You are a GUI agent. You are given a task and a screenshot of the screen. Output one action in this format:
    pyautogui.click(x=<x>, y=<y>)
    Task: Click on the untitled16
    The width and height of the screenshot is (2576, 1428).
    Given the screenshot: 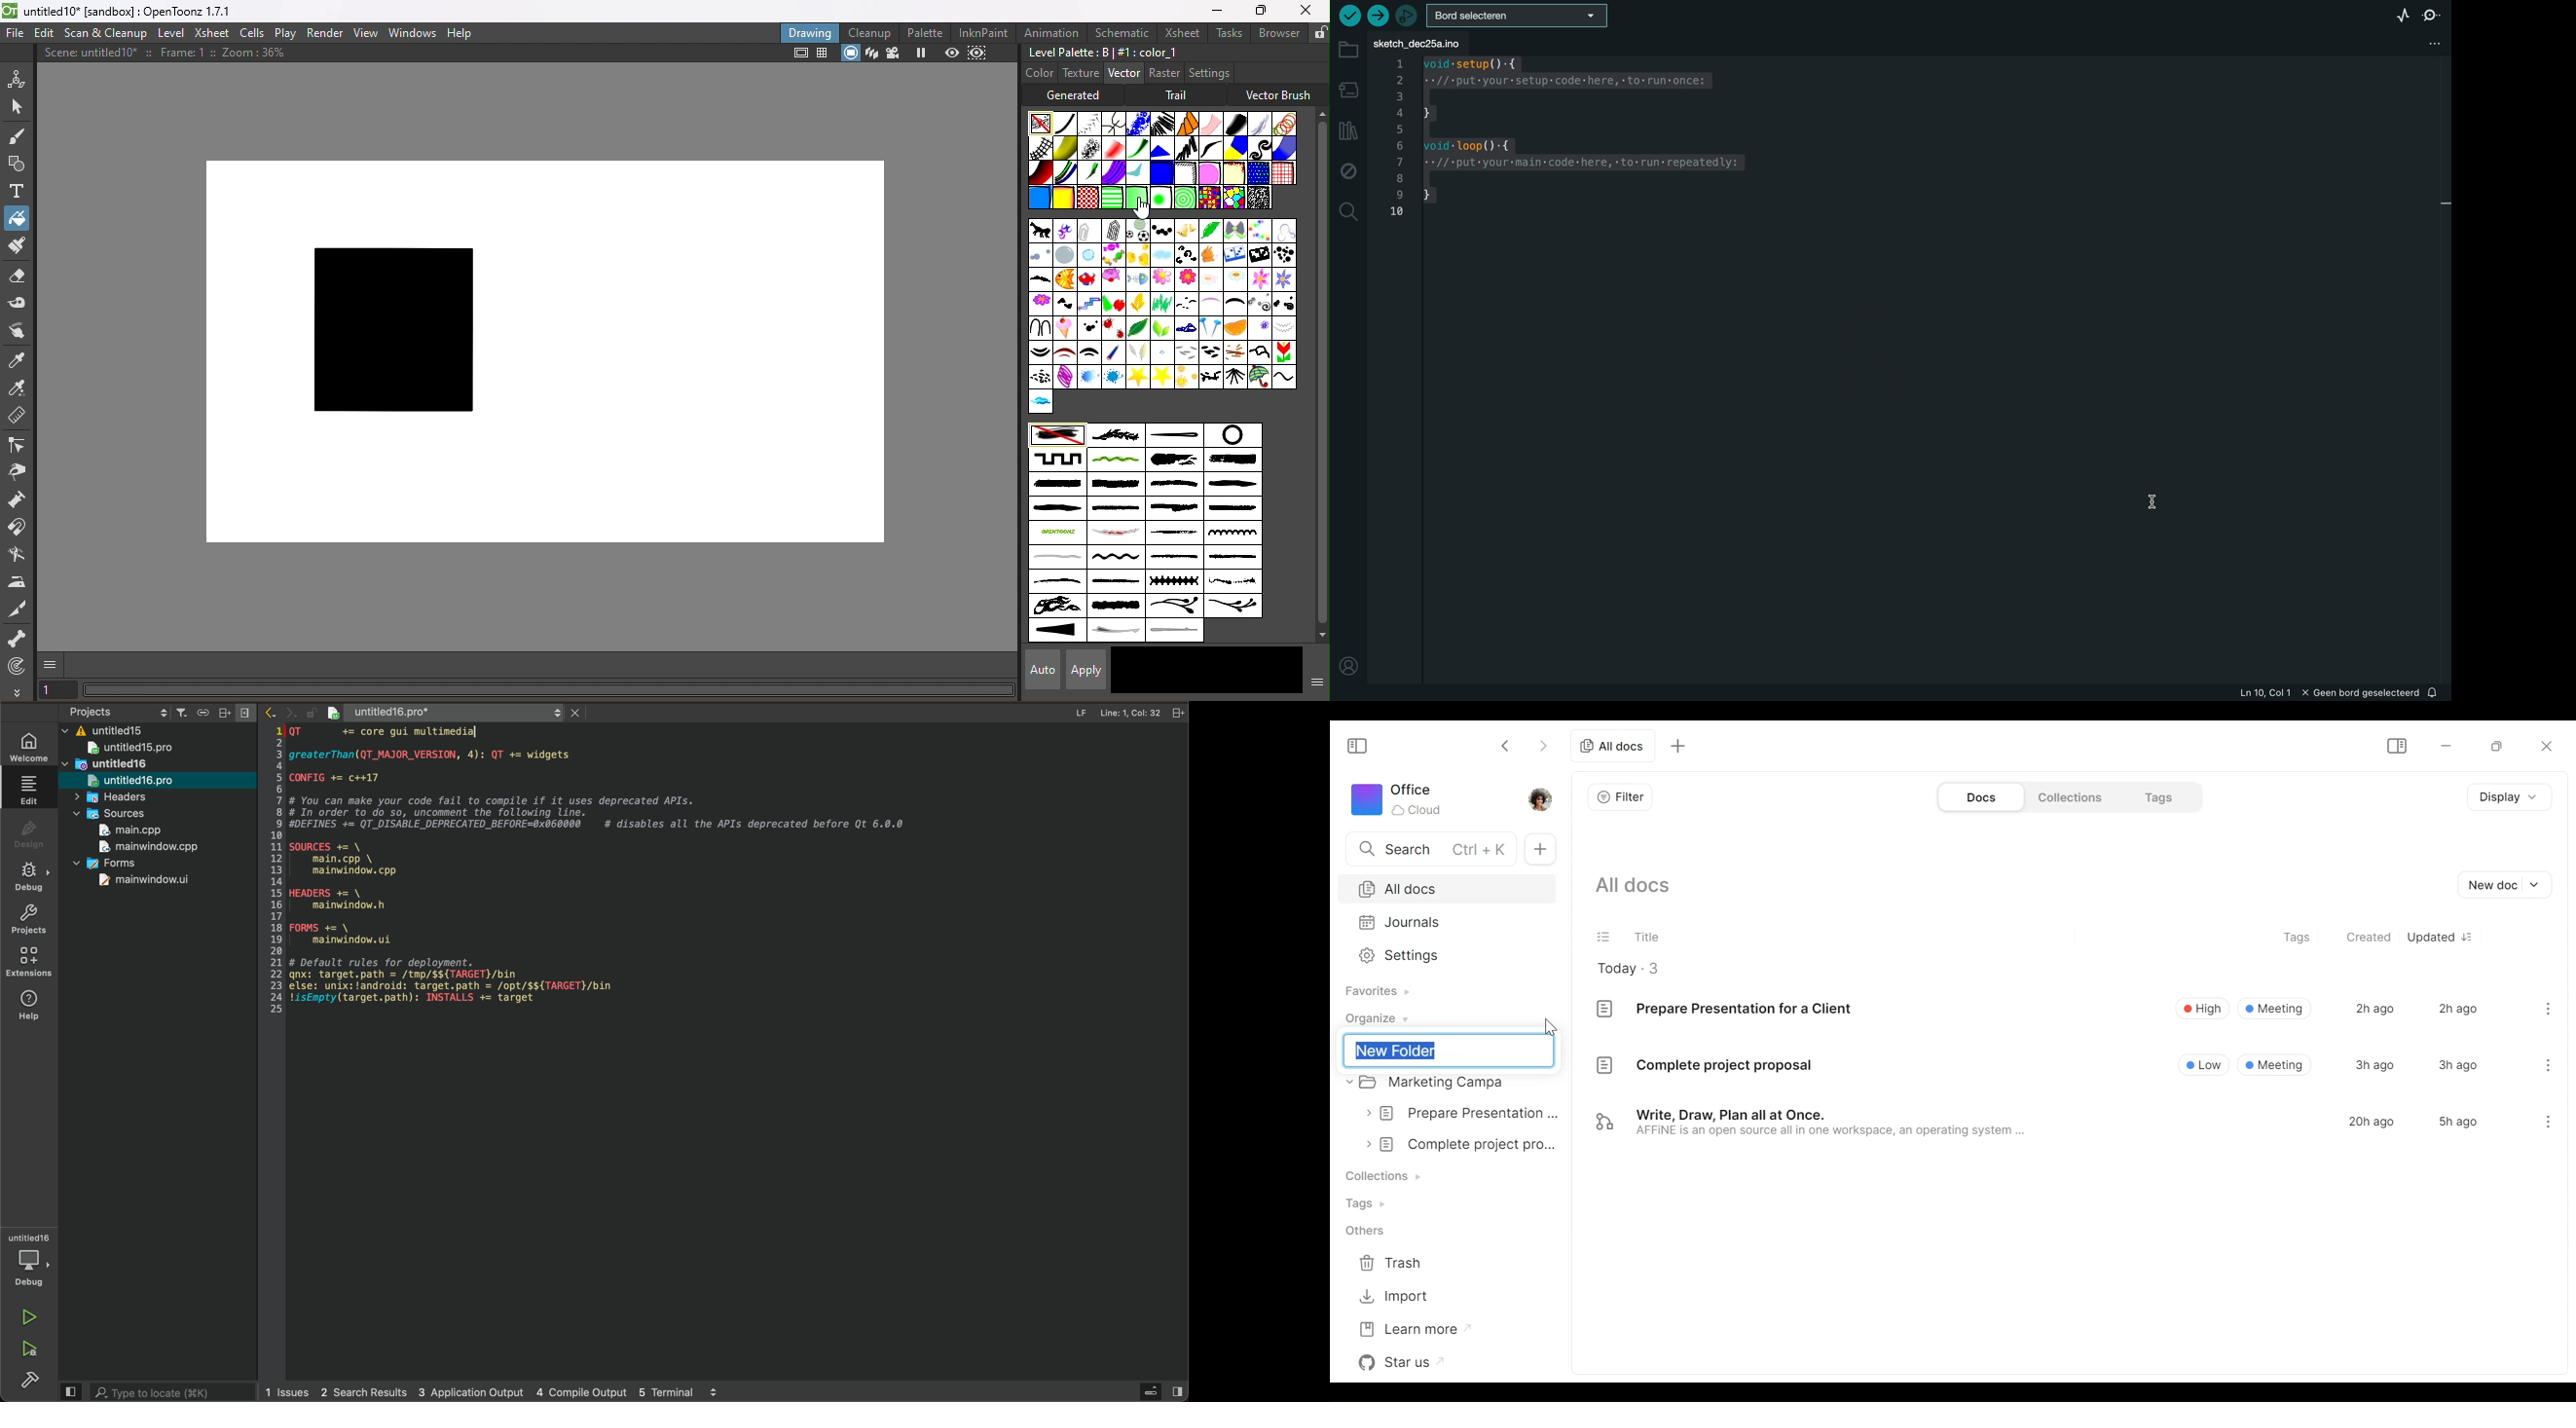 What is the action you would take?
    pyautogui.click(x=106, y=765)
    